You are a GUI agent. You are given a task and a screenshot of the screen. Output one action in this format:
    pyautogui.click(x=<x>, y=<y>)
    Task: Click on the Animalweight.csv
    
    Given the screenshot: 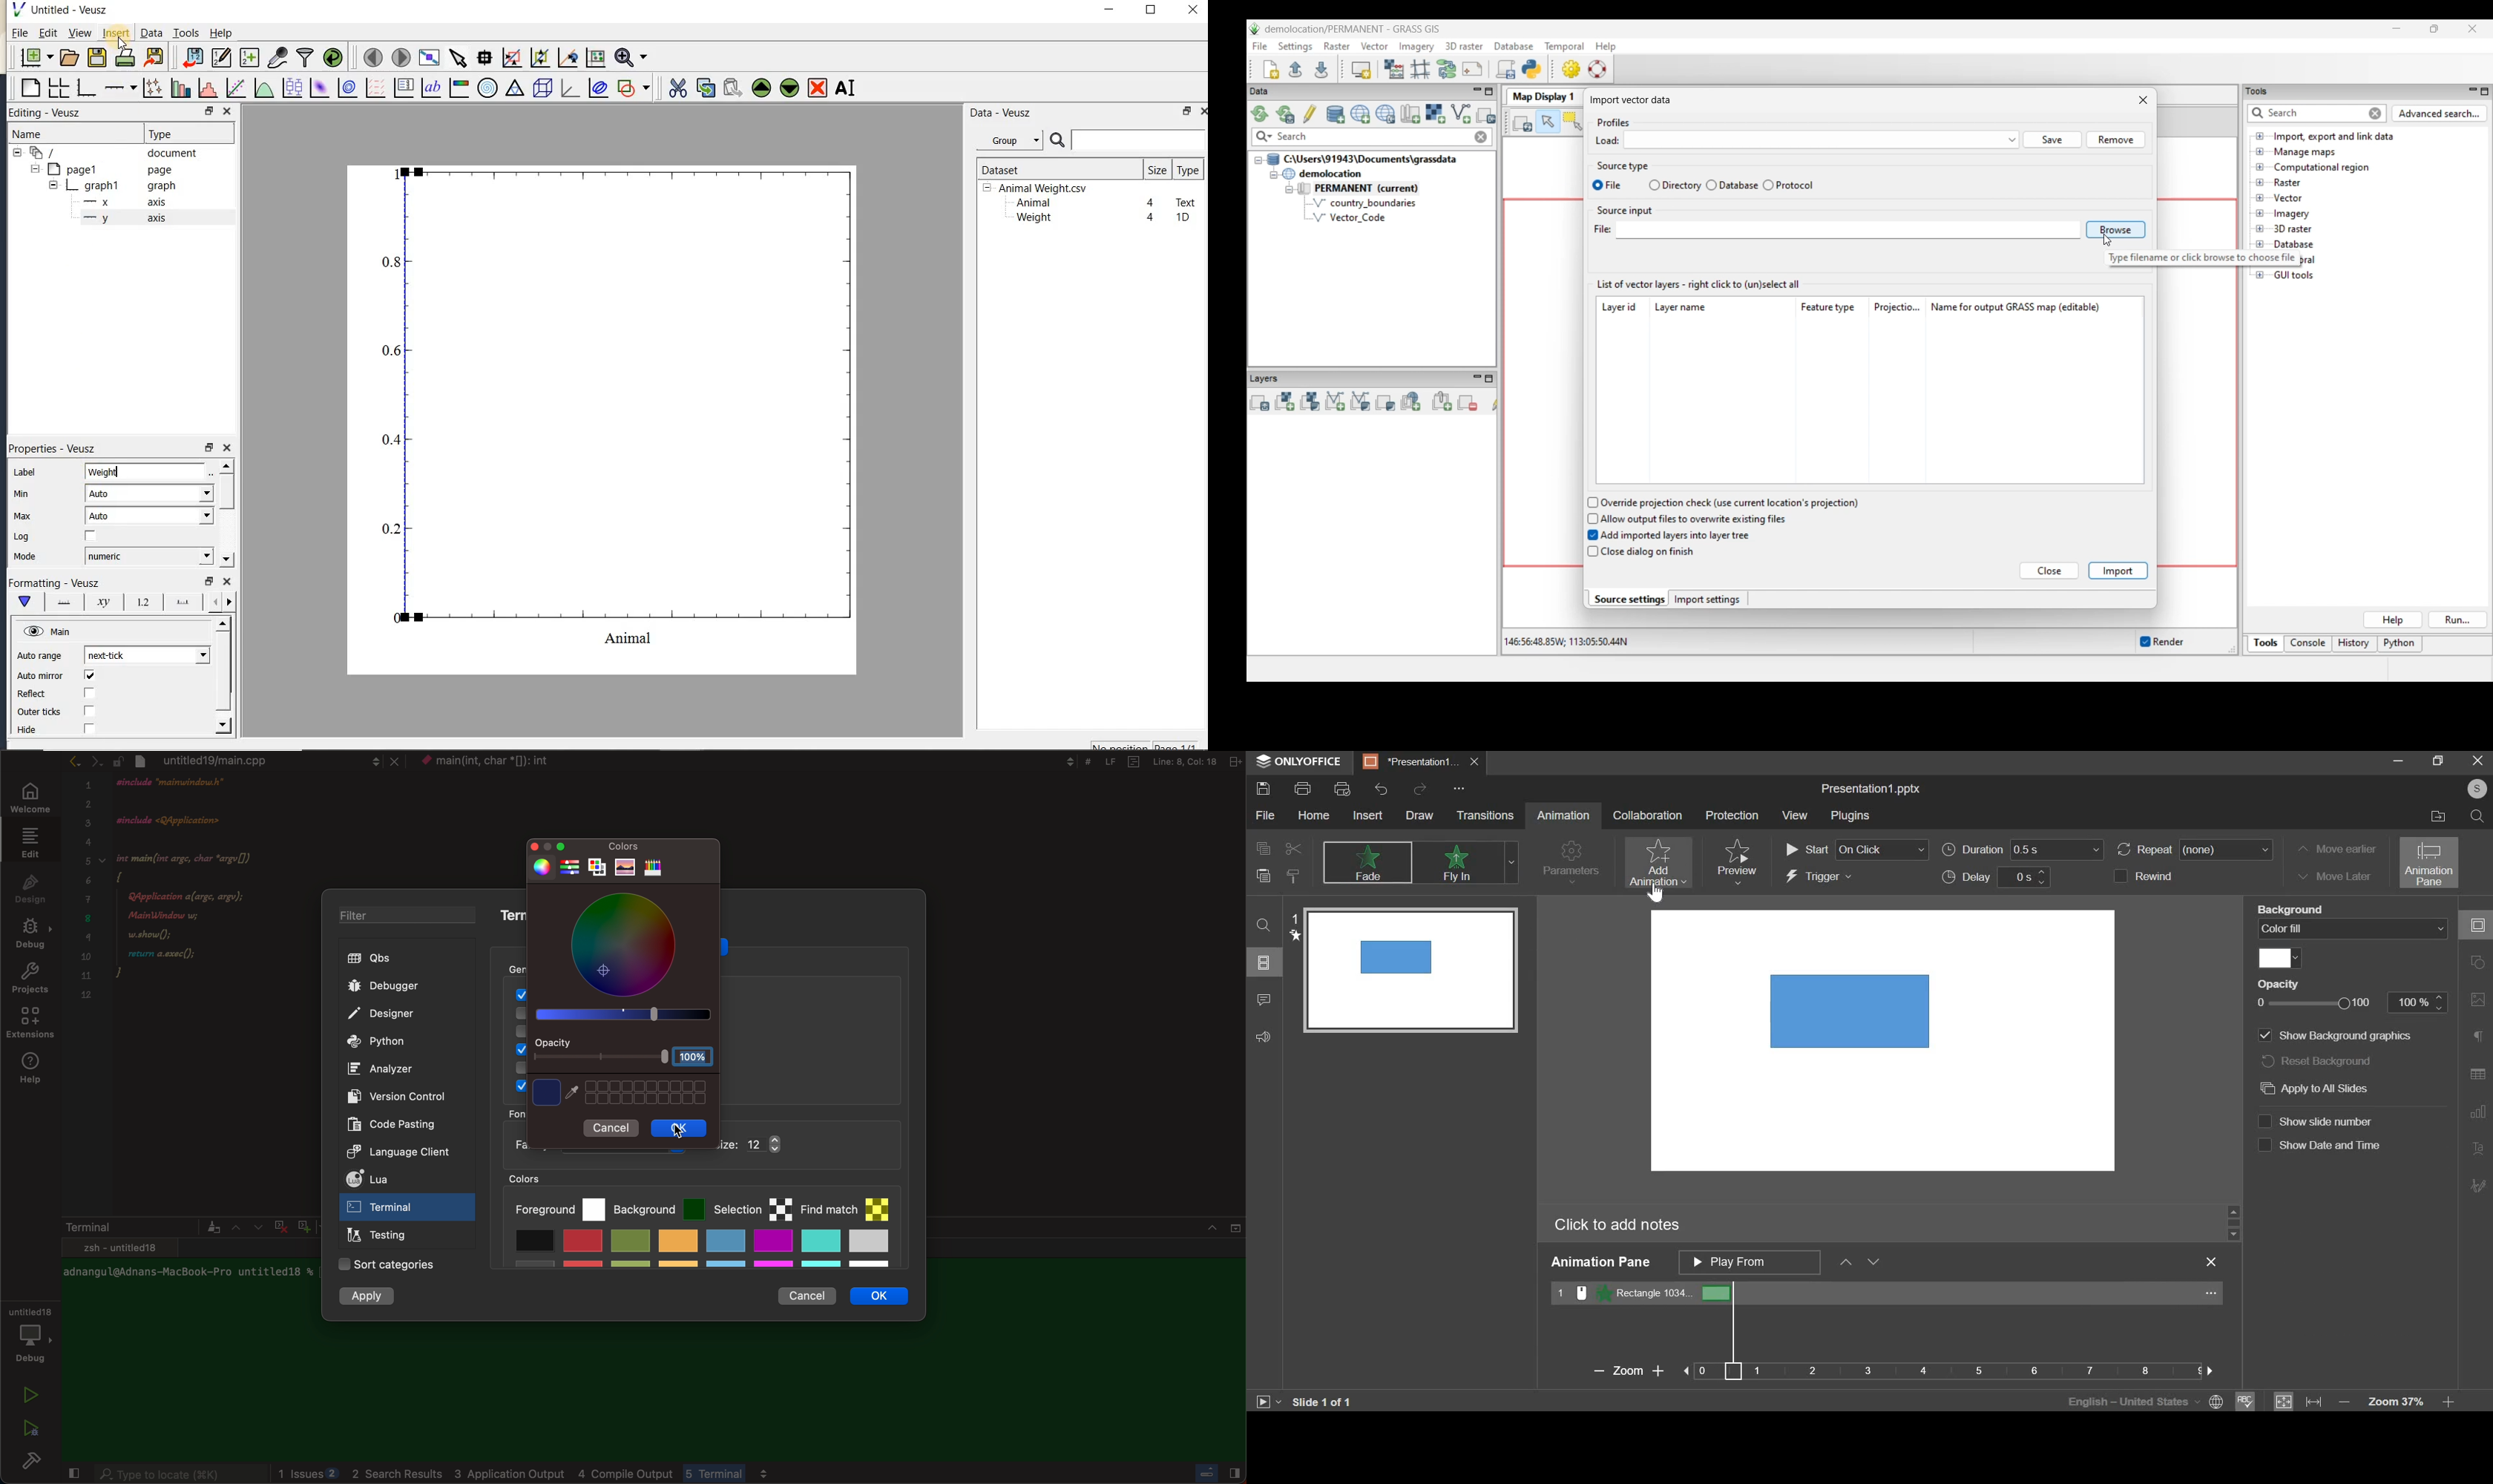 What is the action you would take?
    pyautogui.click(x=1039, y=188)
    